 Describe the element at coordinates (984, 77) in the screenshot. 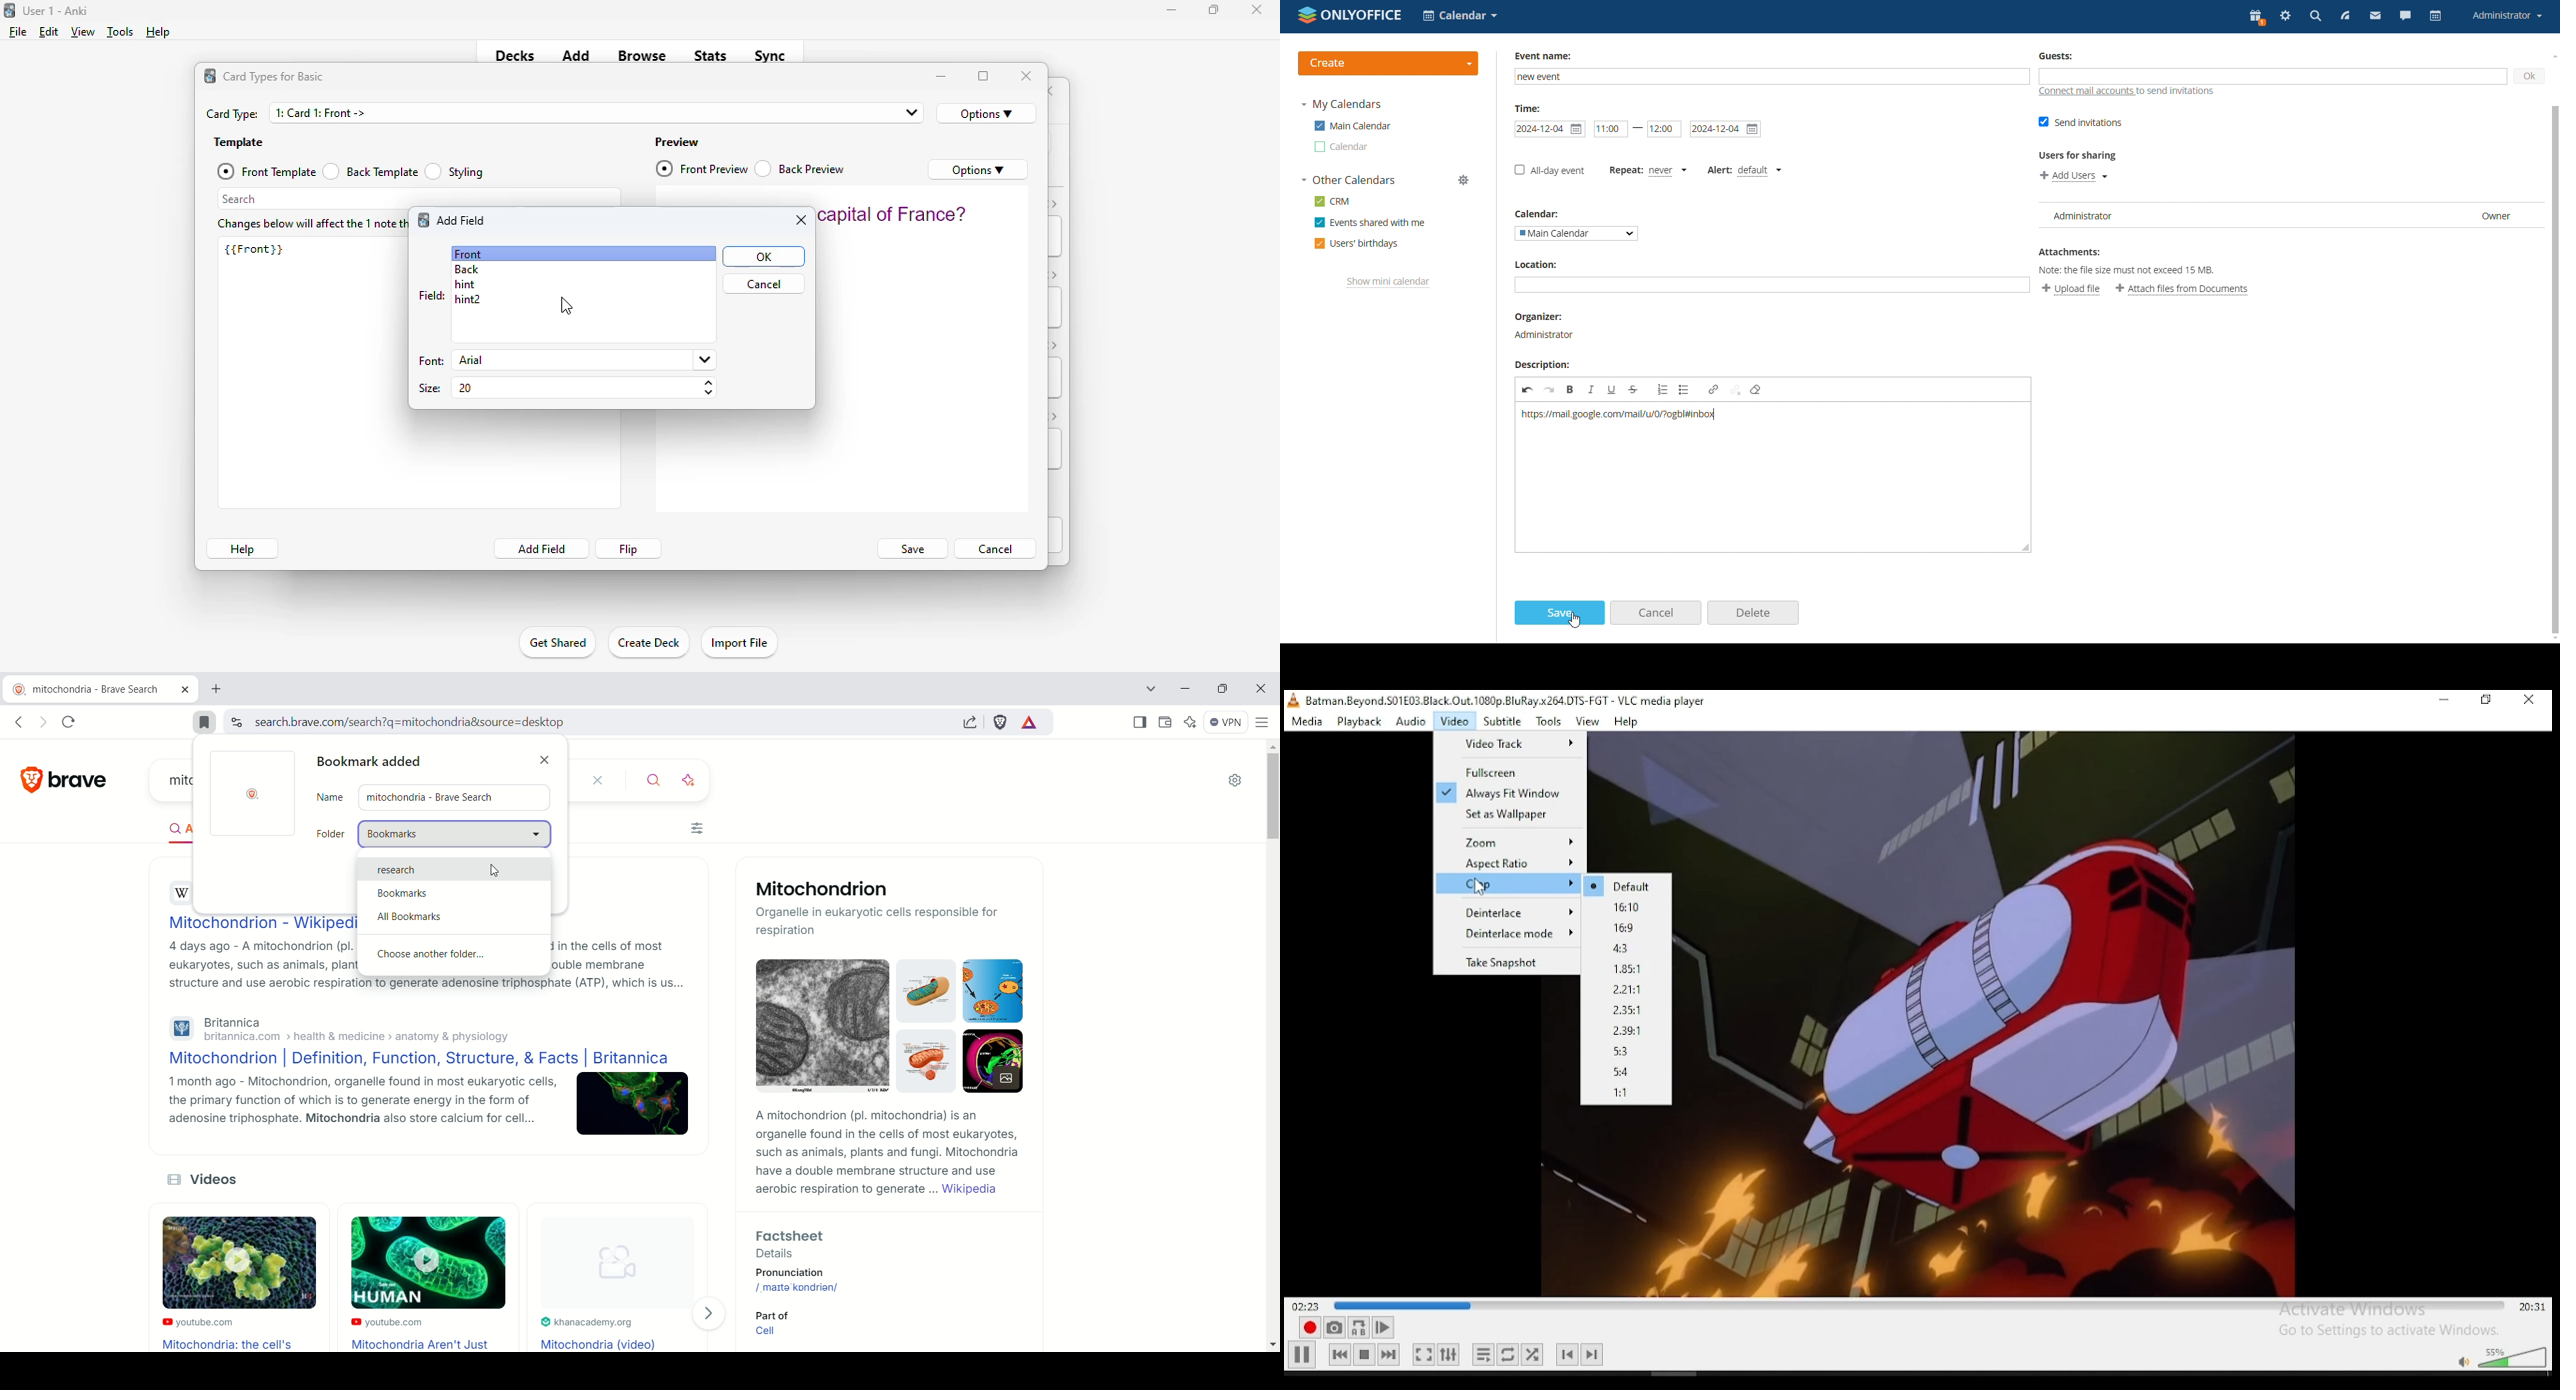

I see `maximize` at that location.